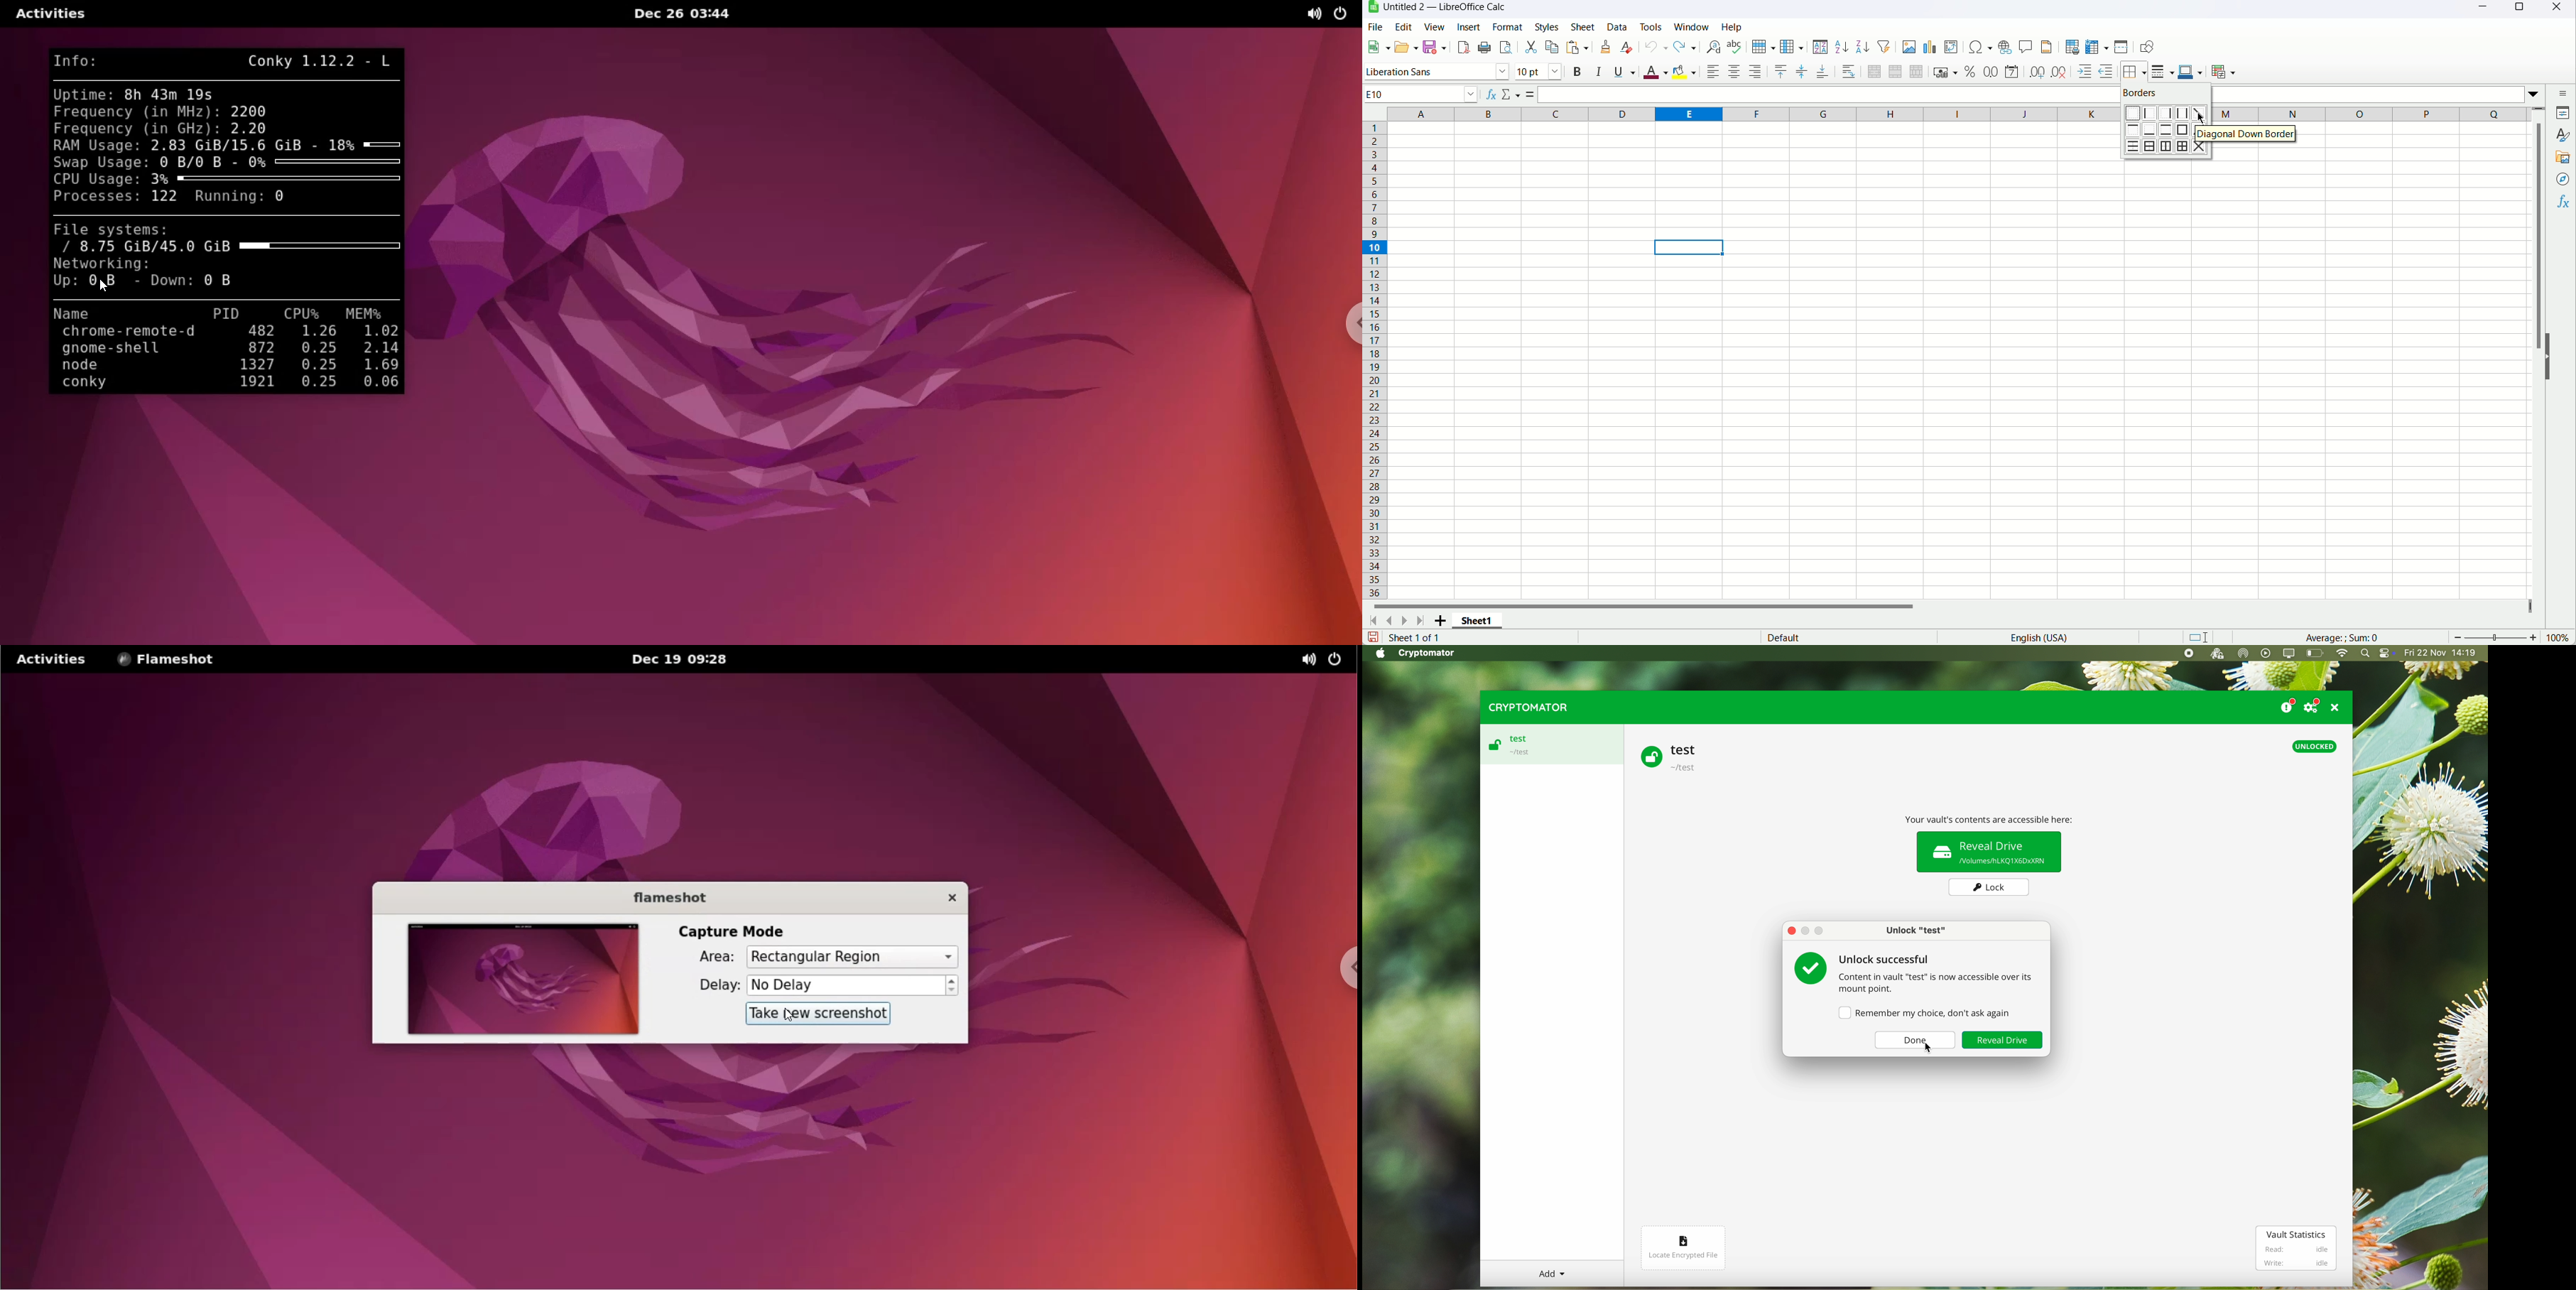 This screenshot has width=2576, height=1316. Describe the element at coordinates (1712, 47) in the screenshot. I see `Find and replace` at that location.